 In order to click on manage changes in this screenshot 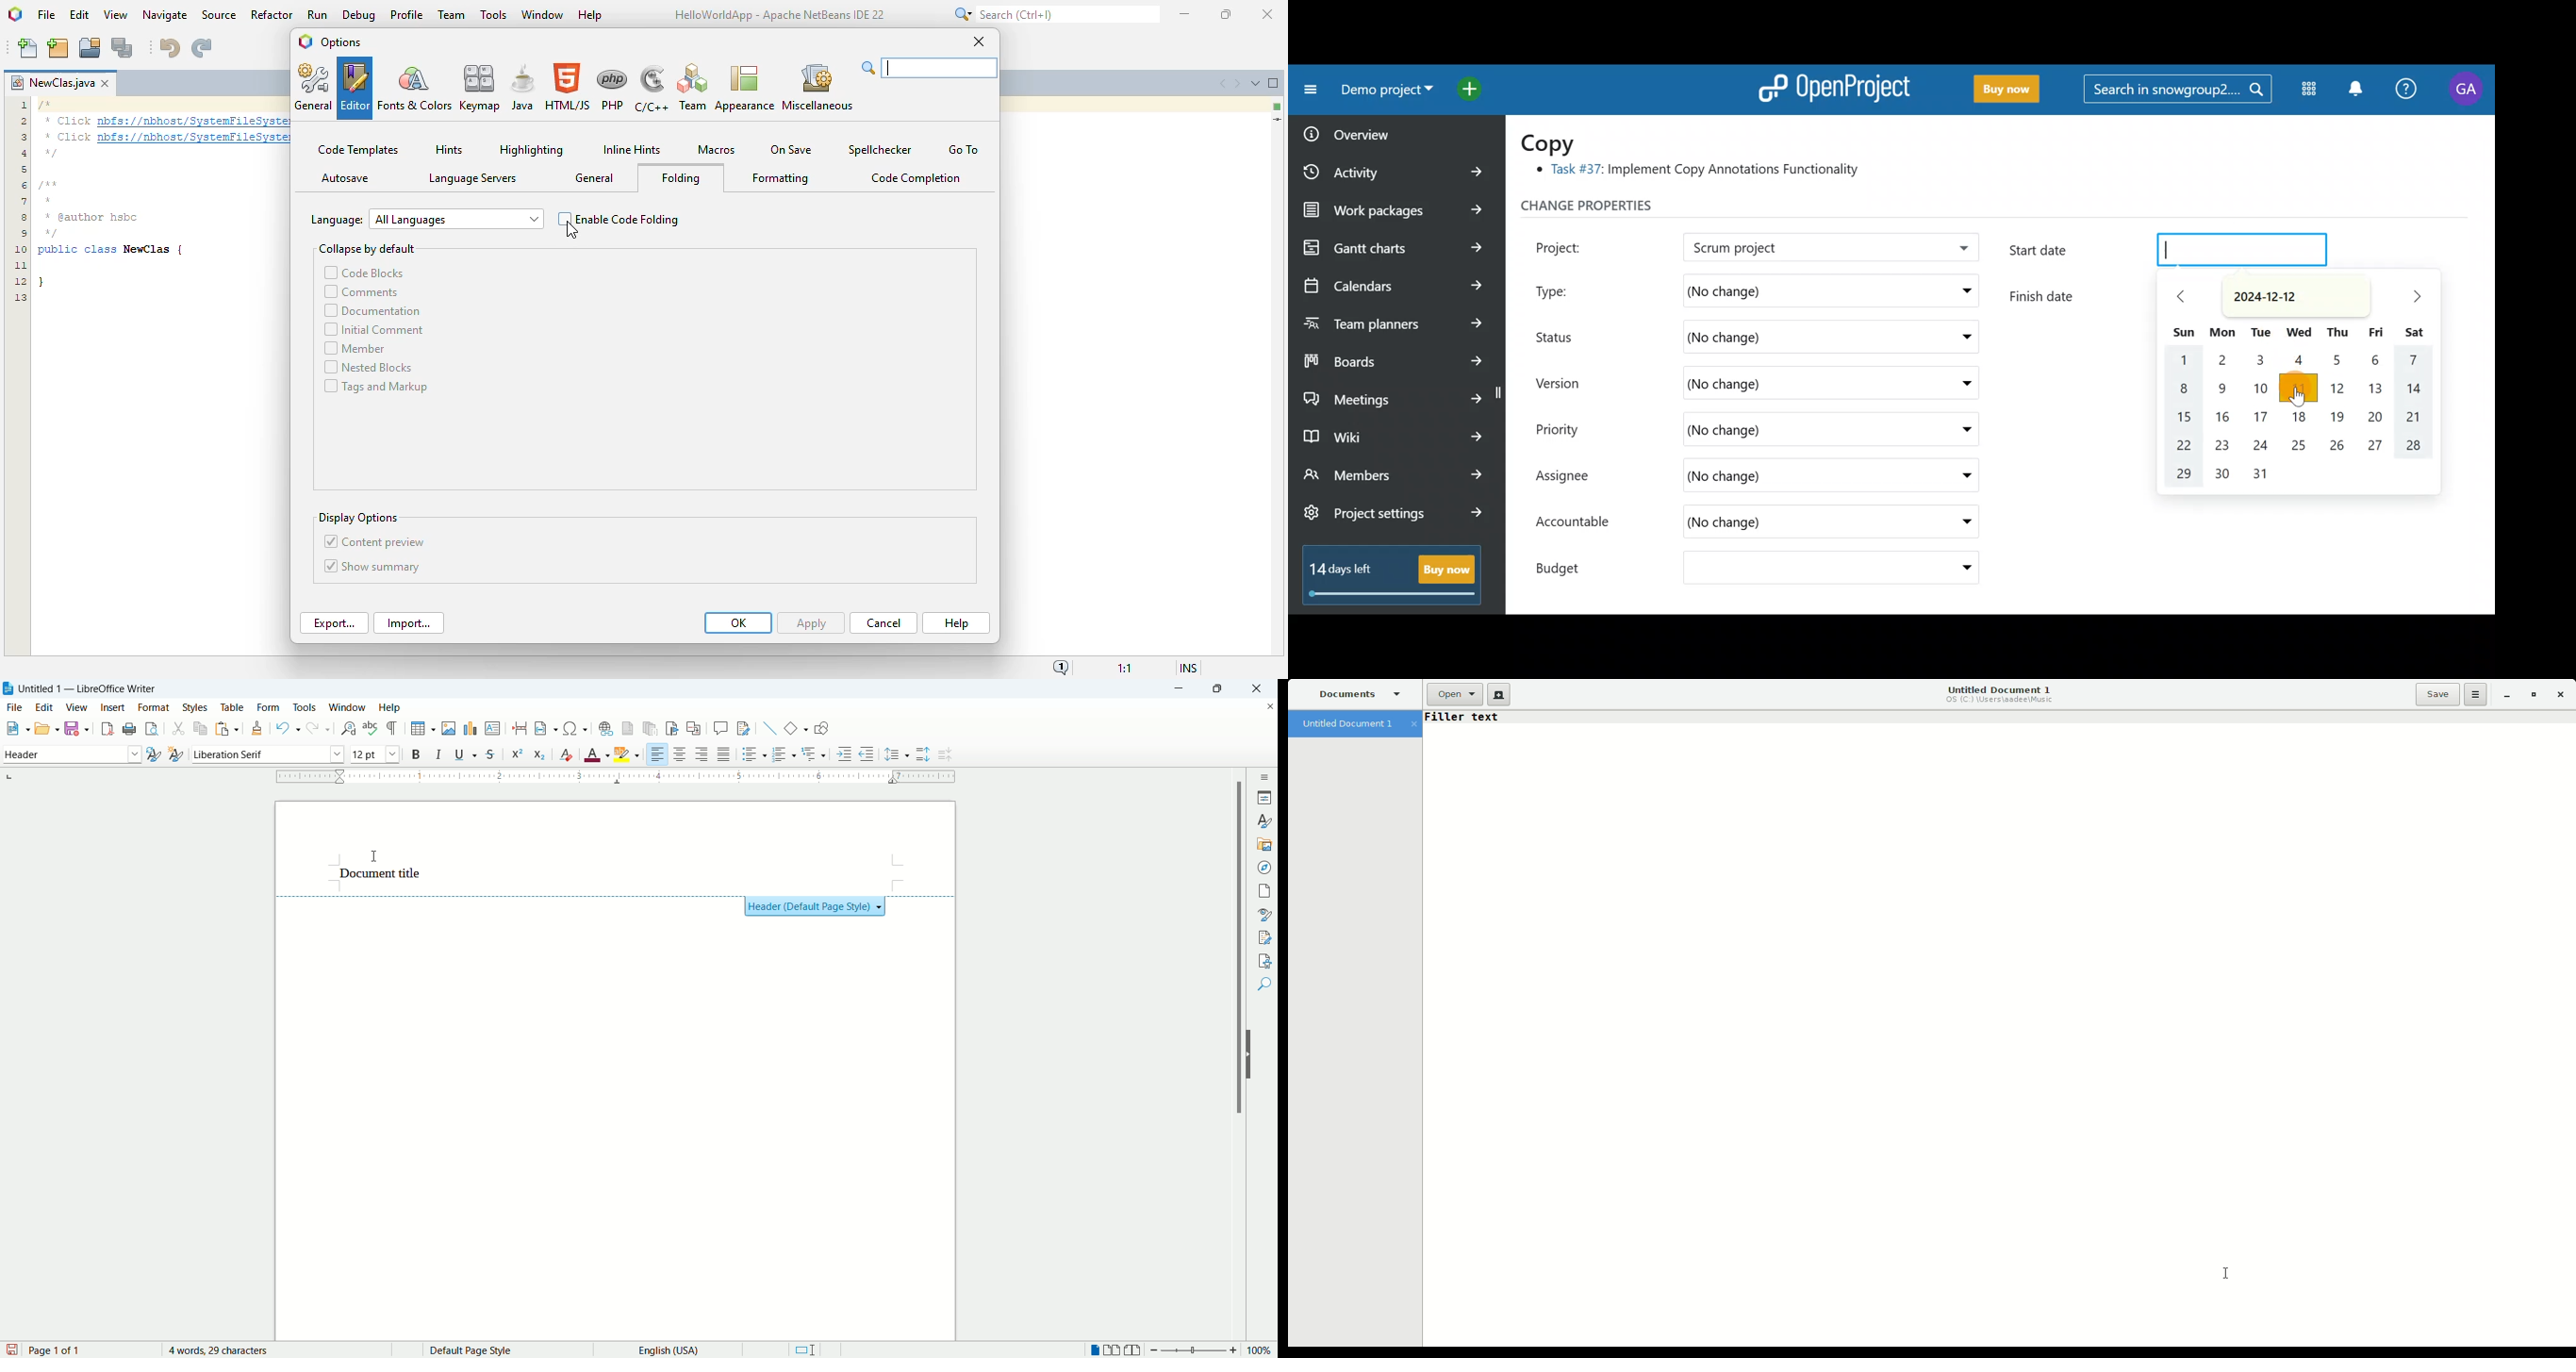, I will do `click(1265, 937)`.